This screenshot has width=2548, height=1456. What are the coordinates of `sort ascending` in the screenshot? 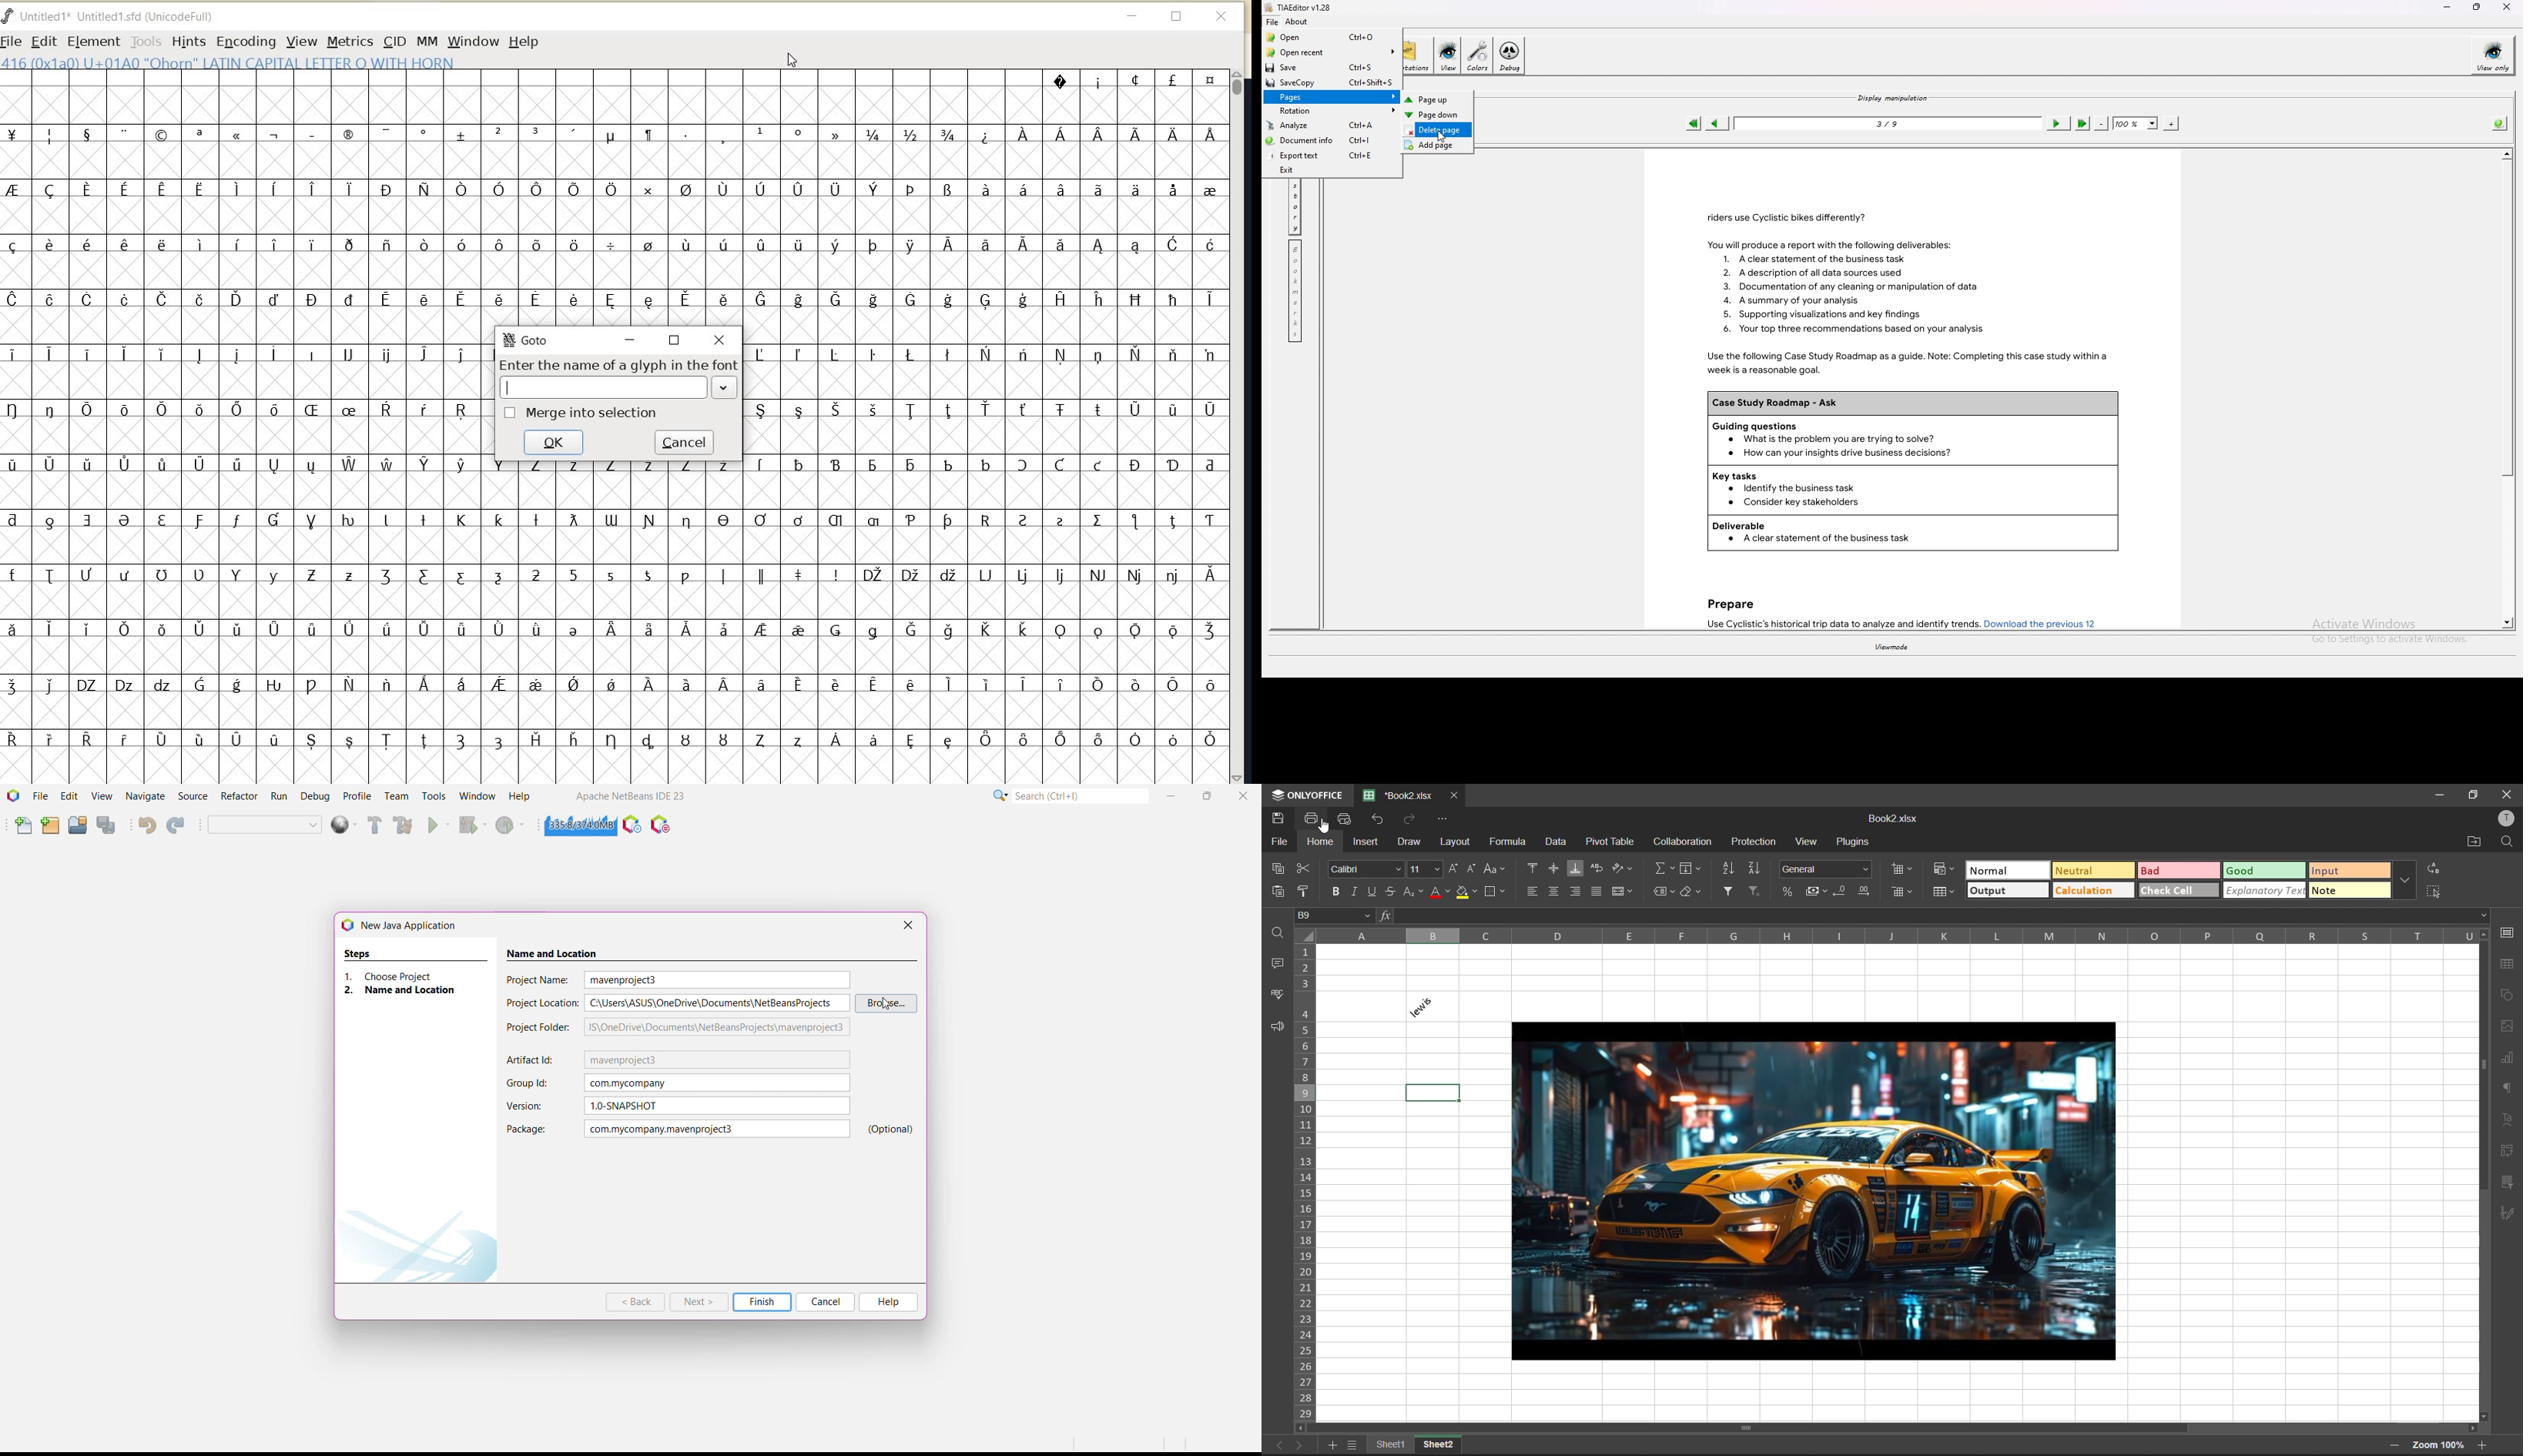 It's located at (1729, 870).